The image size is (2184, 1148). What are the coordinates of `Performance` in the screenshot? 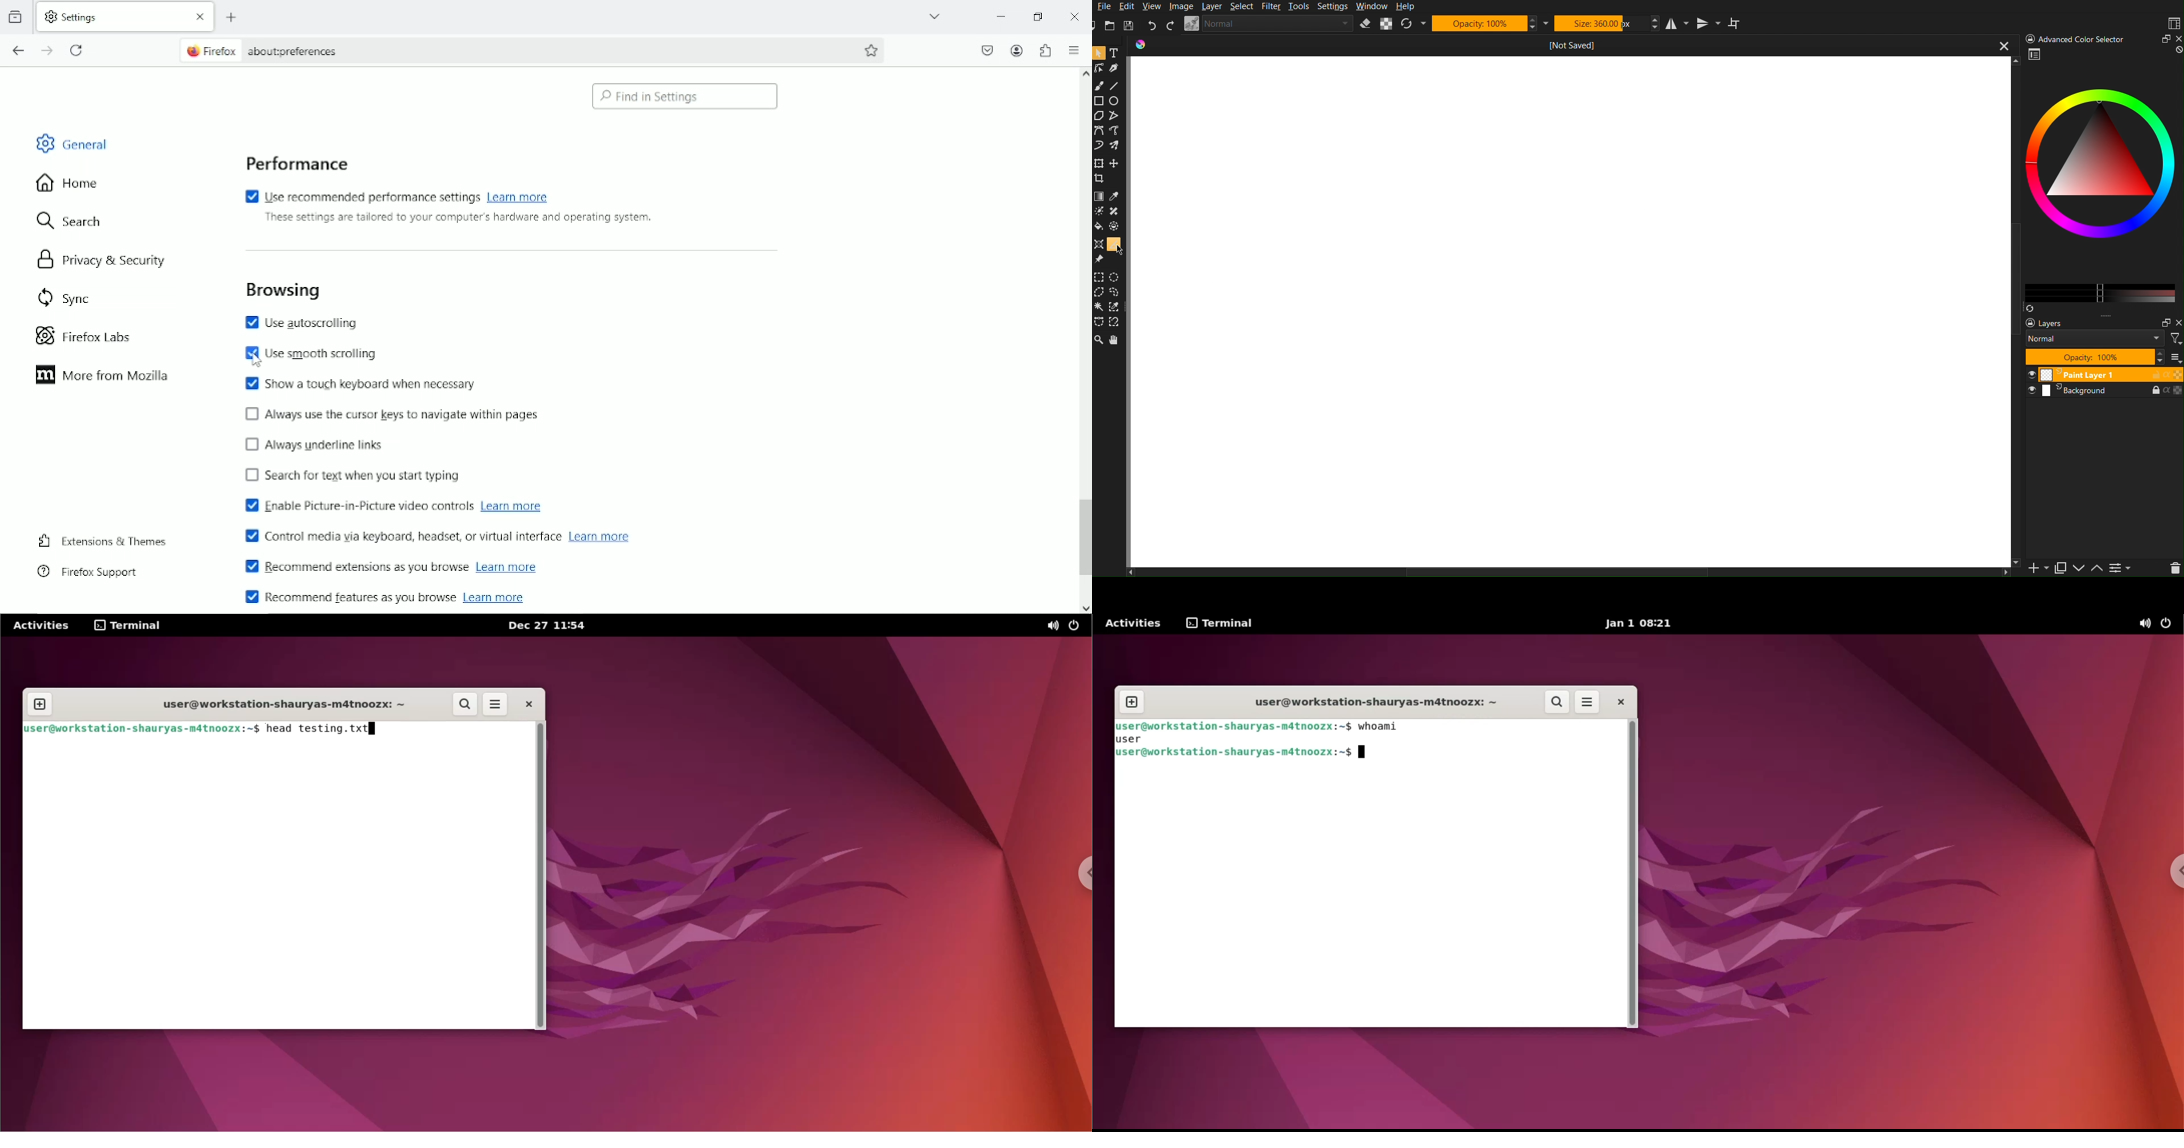 It's located at (293, 161).